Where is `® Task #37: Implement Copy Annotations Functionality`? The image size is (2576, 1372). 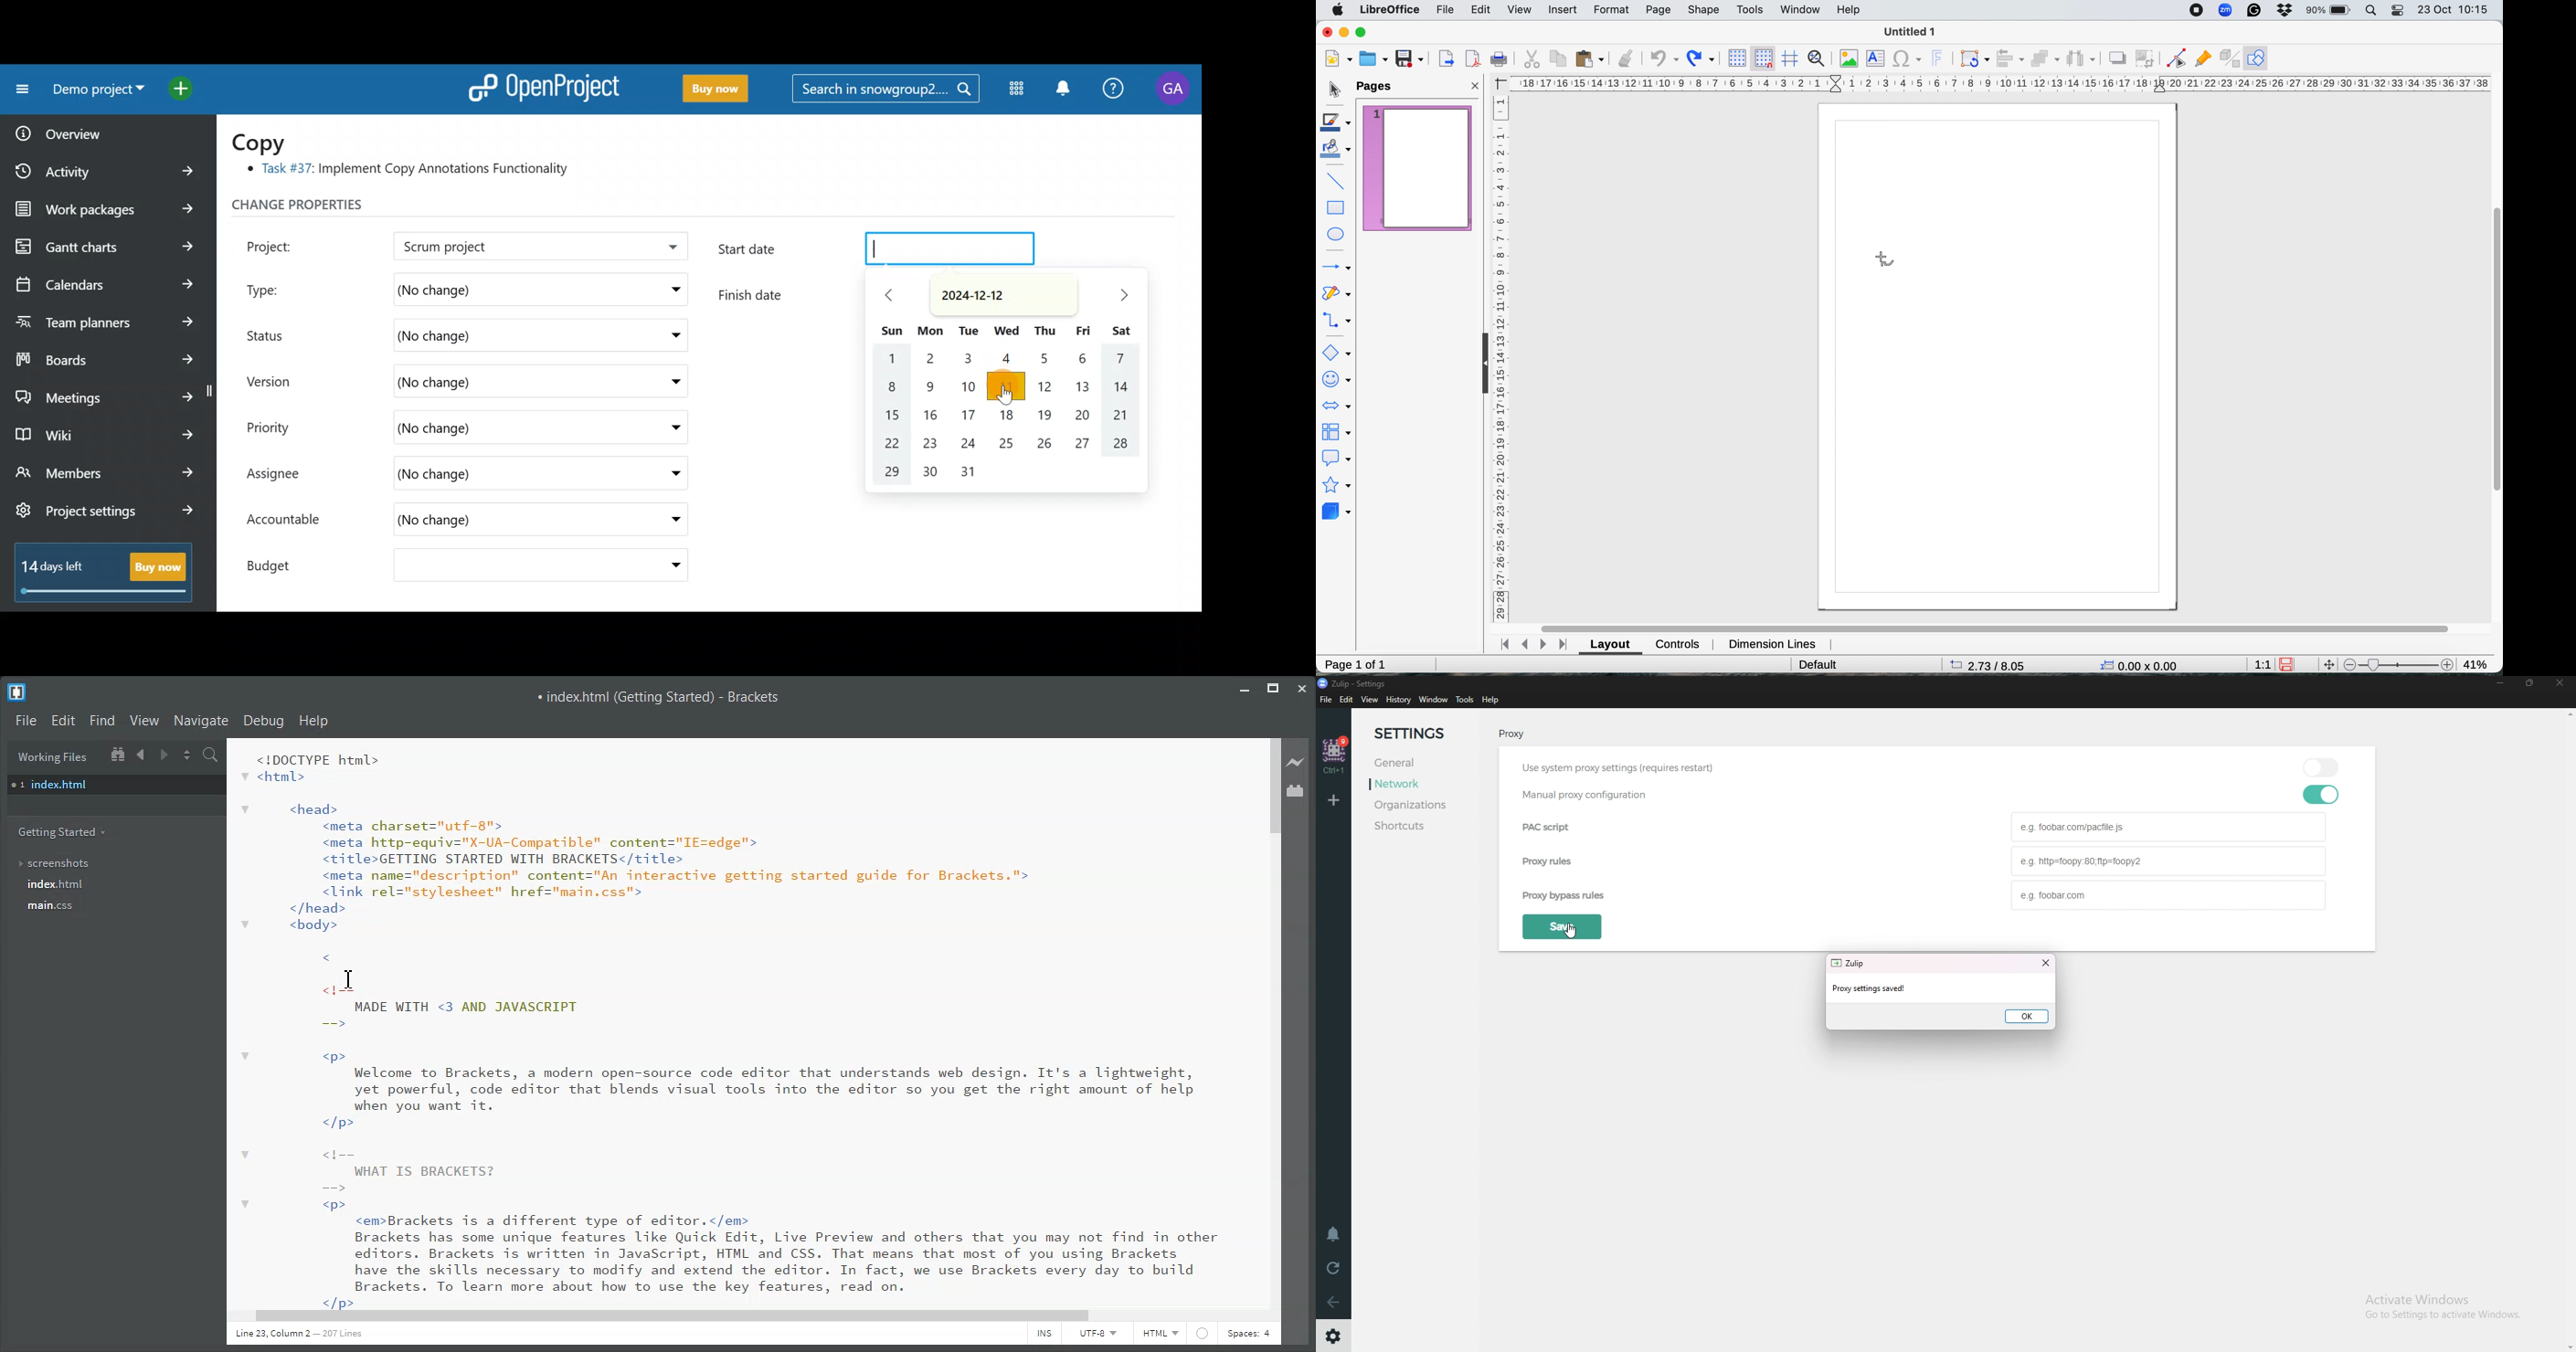
® Task #37: Implement Copy Annotations Functionality is located at coordinates (413, 171).